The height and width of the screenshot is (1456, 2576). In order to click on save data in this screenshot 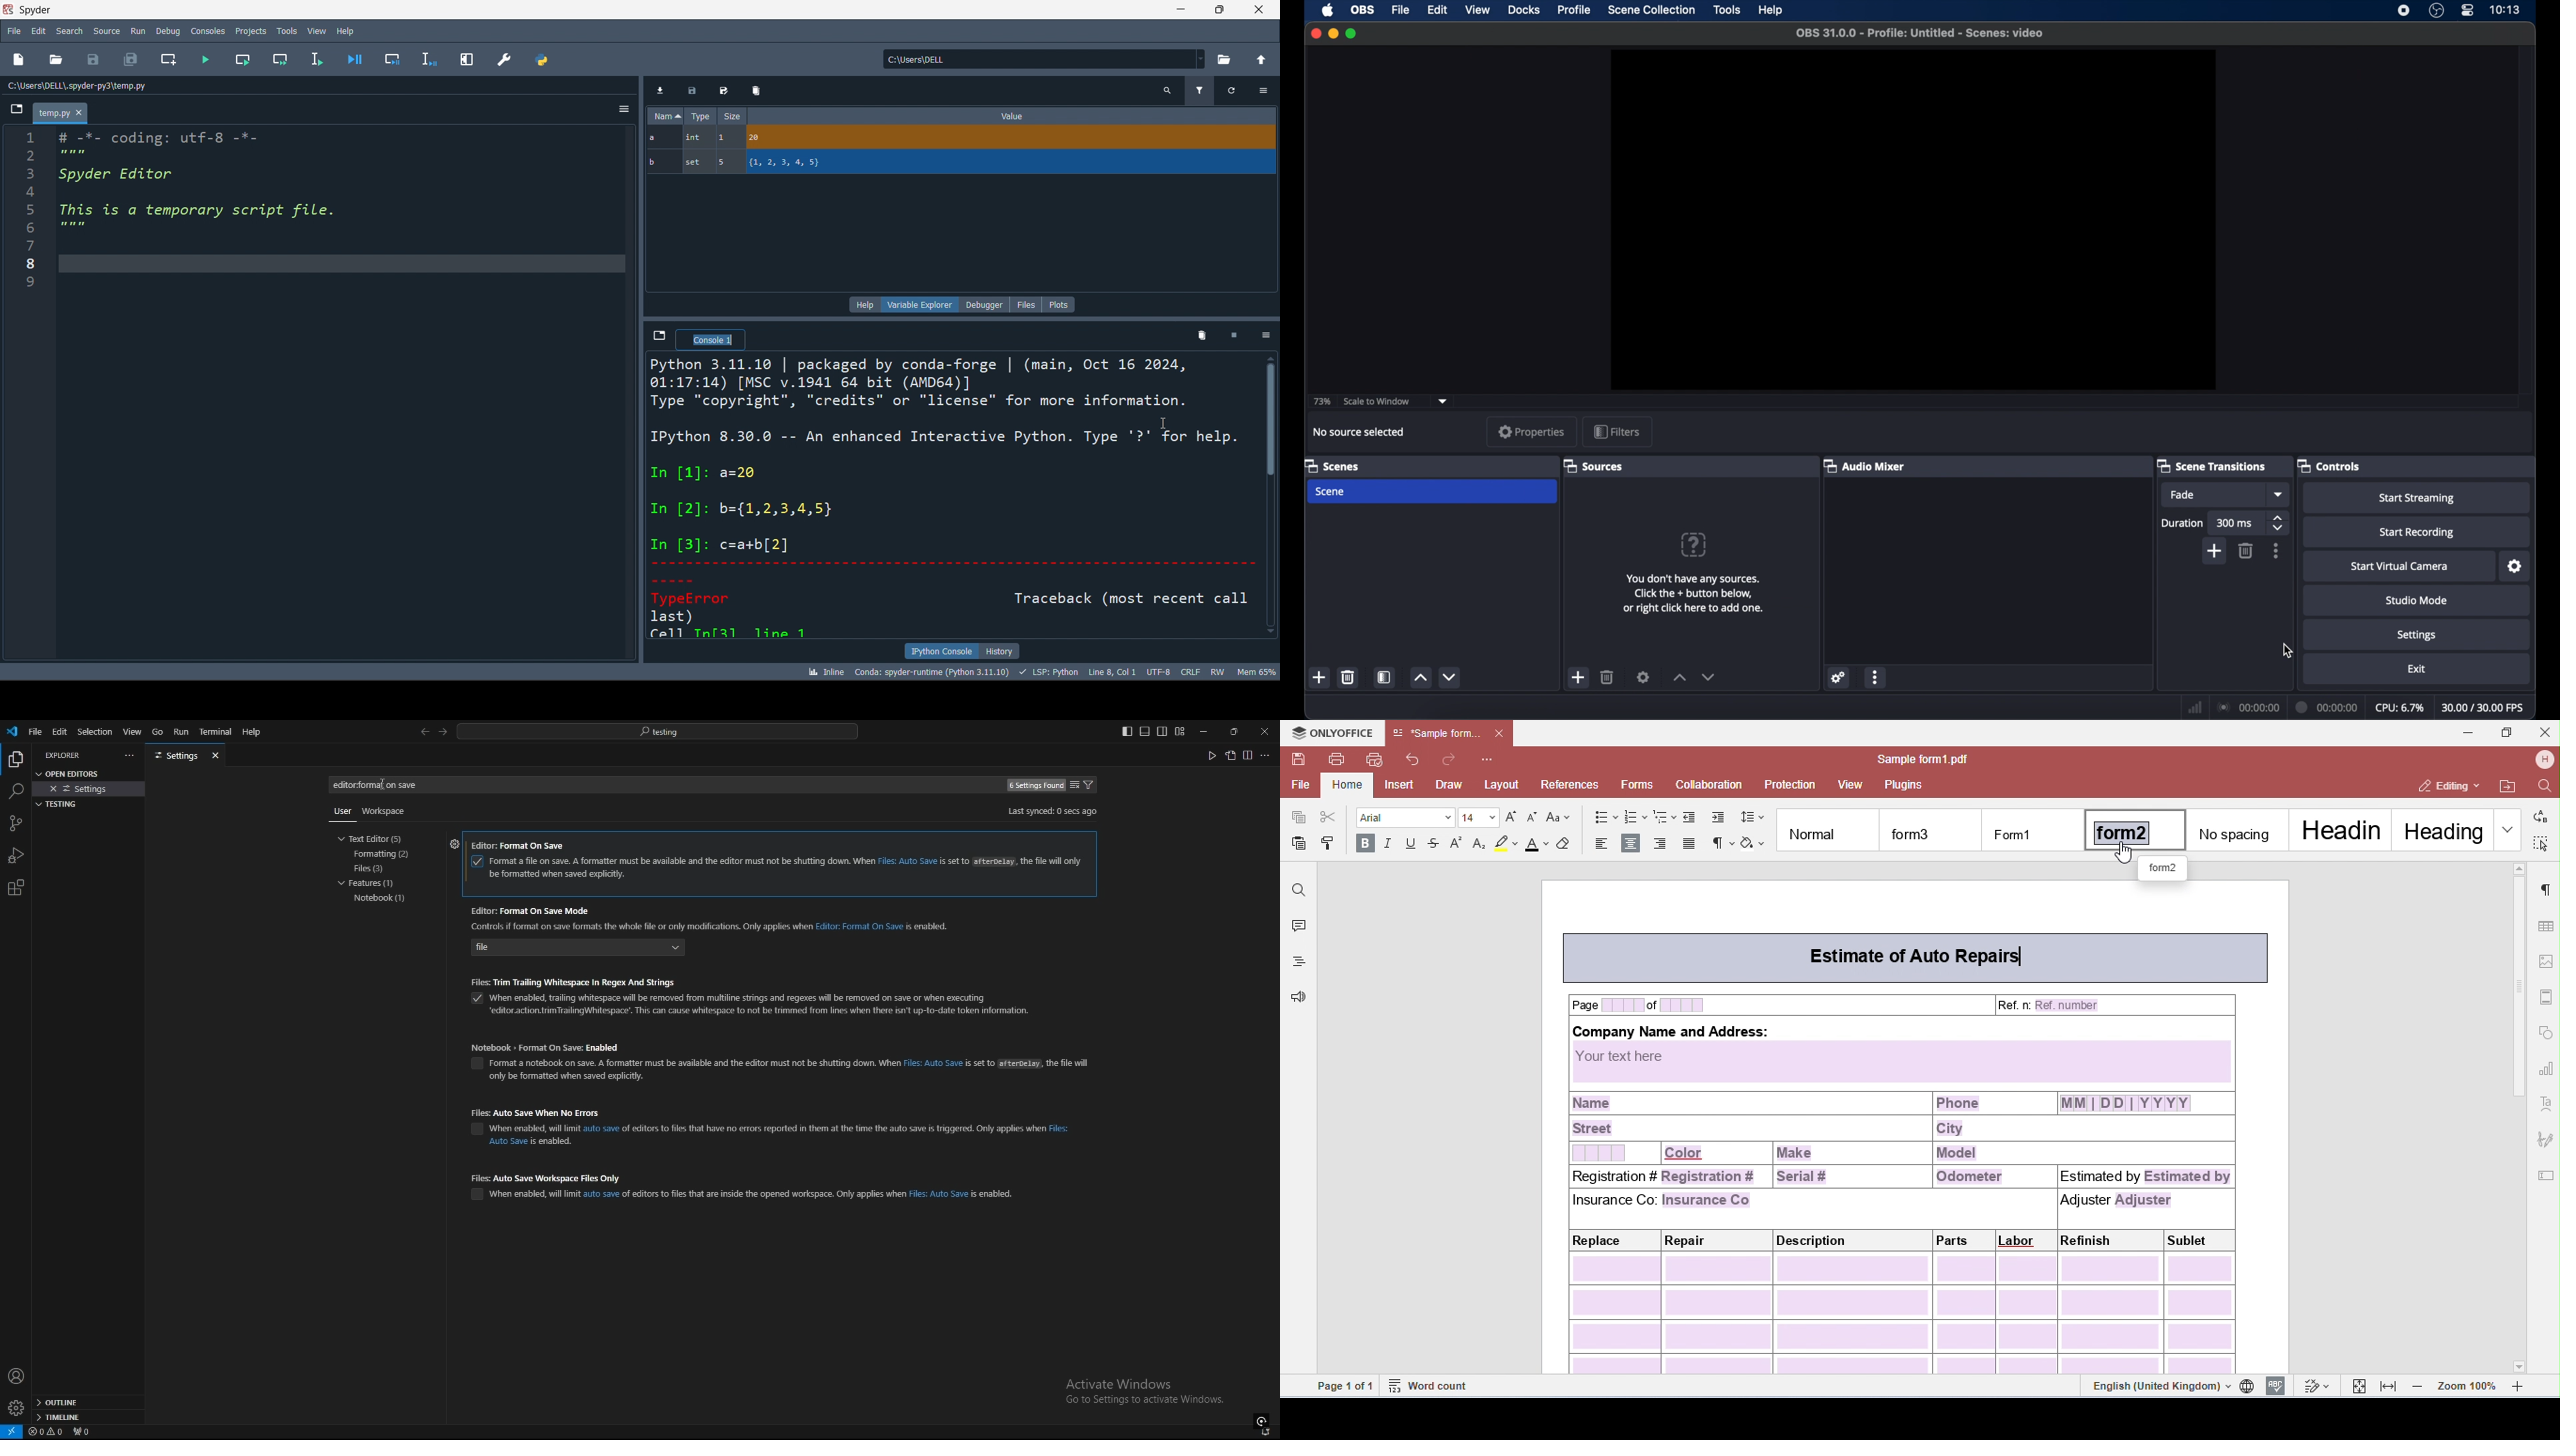, I will do `click(690, 91)`.